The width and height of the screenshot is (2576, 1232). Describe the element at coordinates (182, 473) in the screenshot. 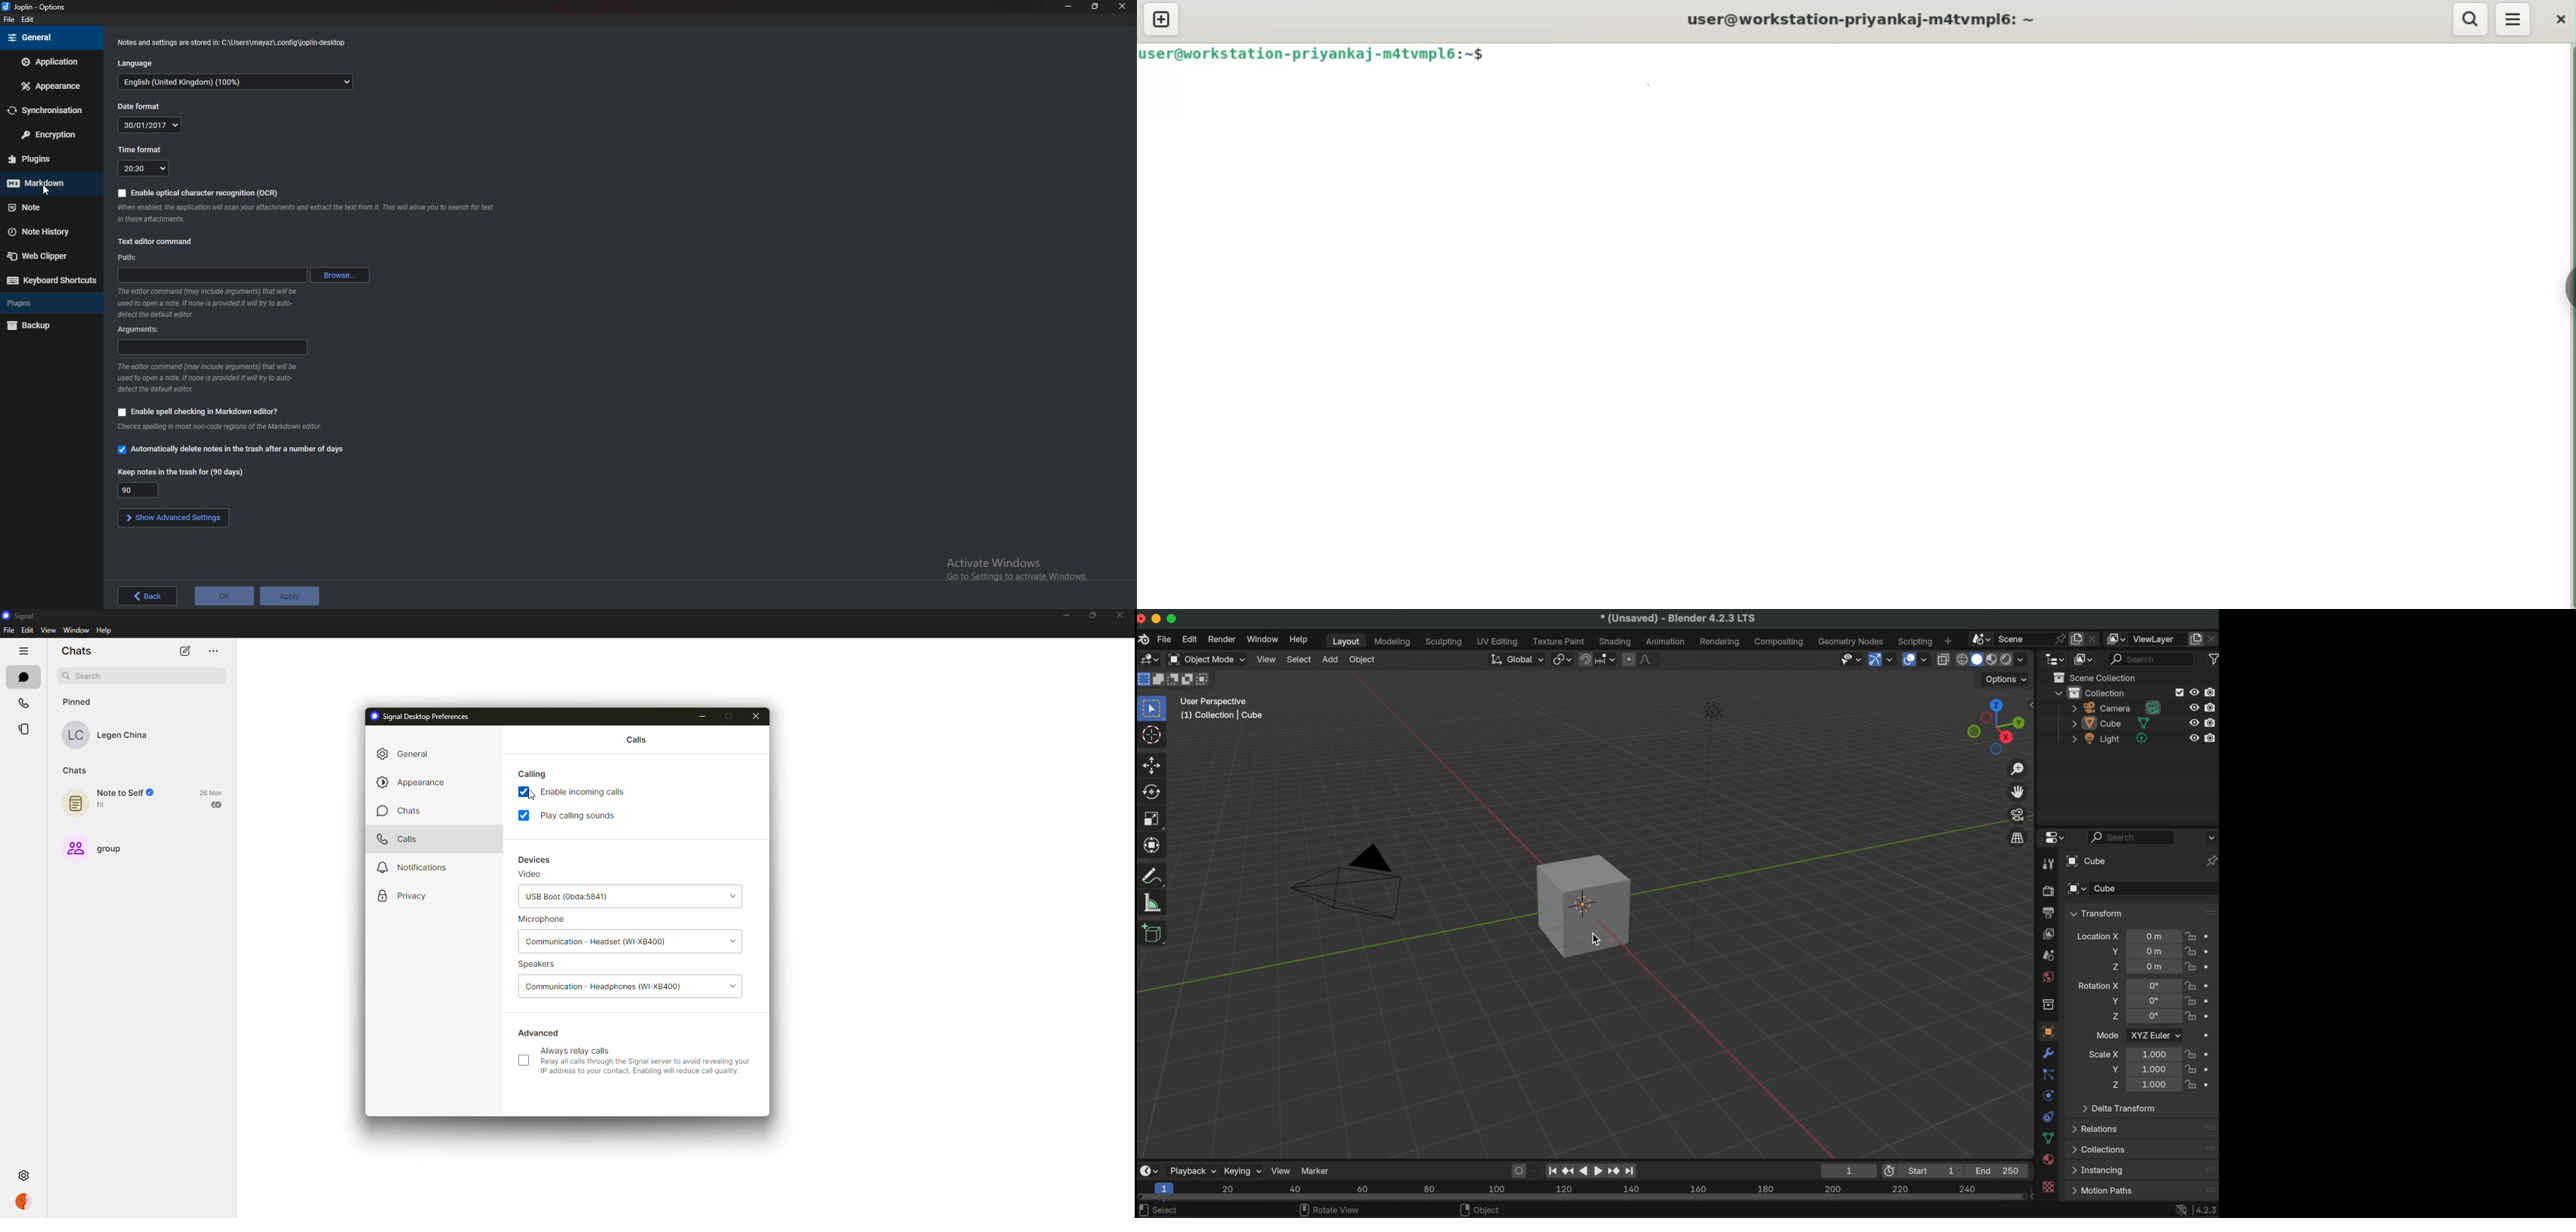

I see `Keep notes in the trash for` at that location.